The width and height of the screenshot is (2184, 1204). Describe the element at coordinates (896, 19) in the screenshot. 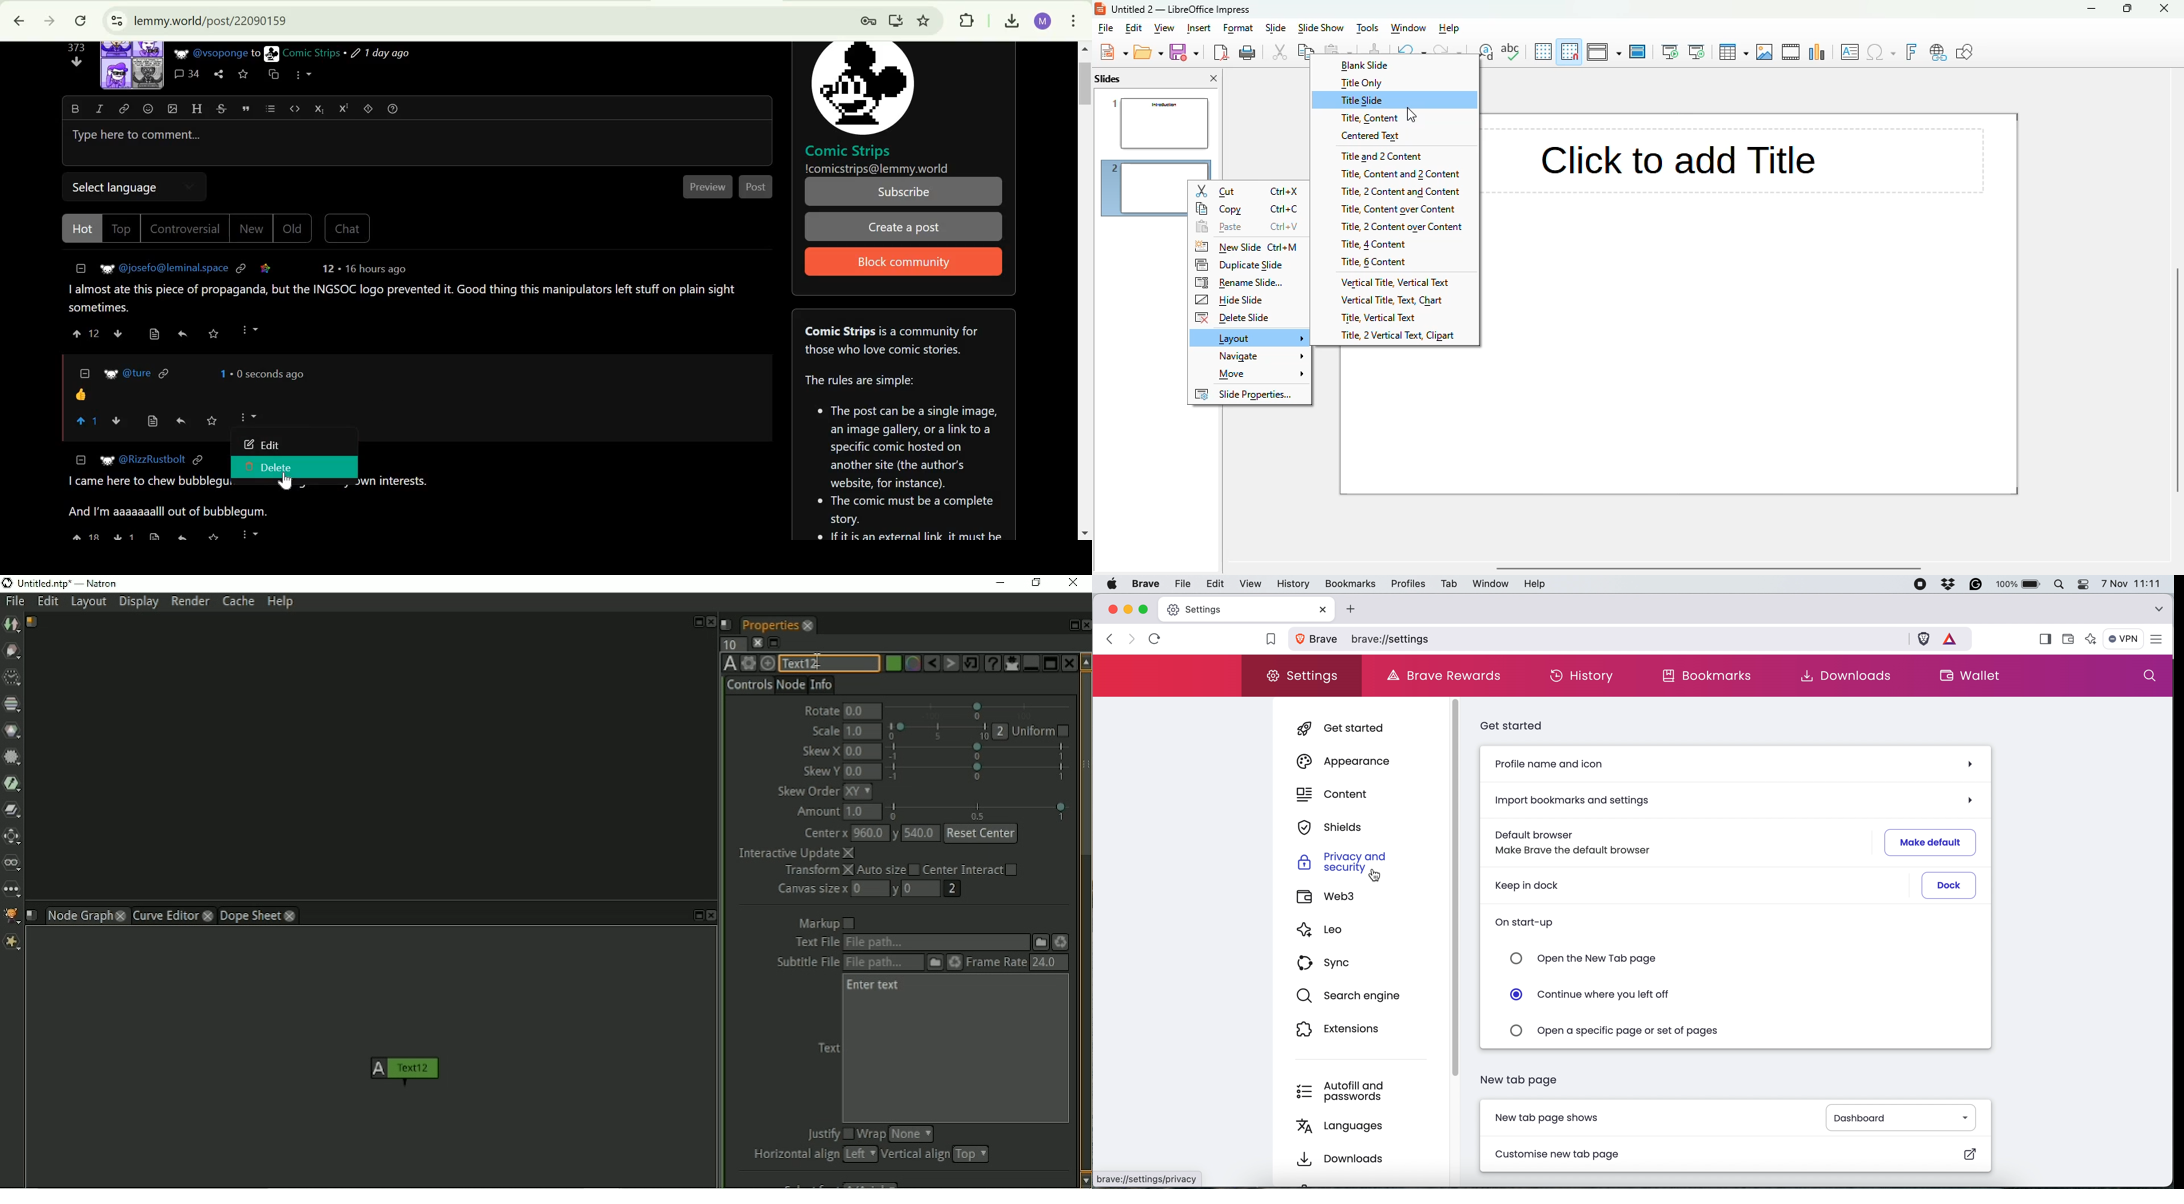

I see `Download Lemmy.World` at that location.